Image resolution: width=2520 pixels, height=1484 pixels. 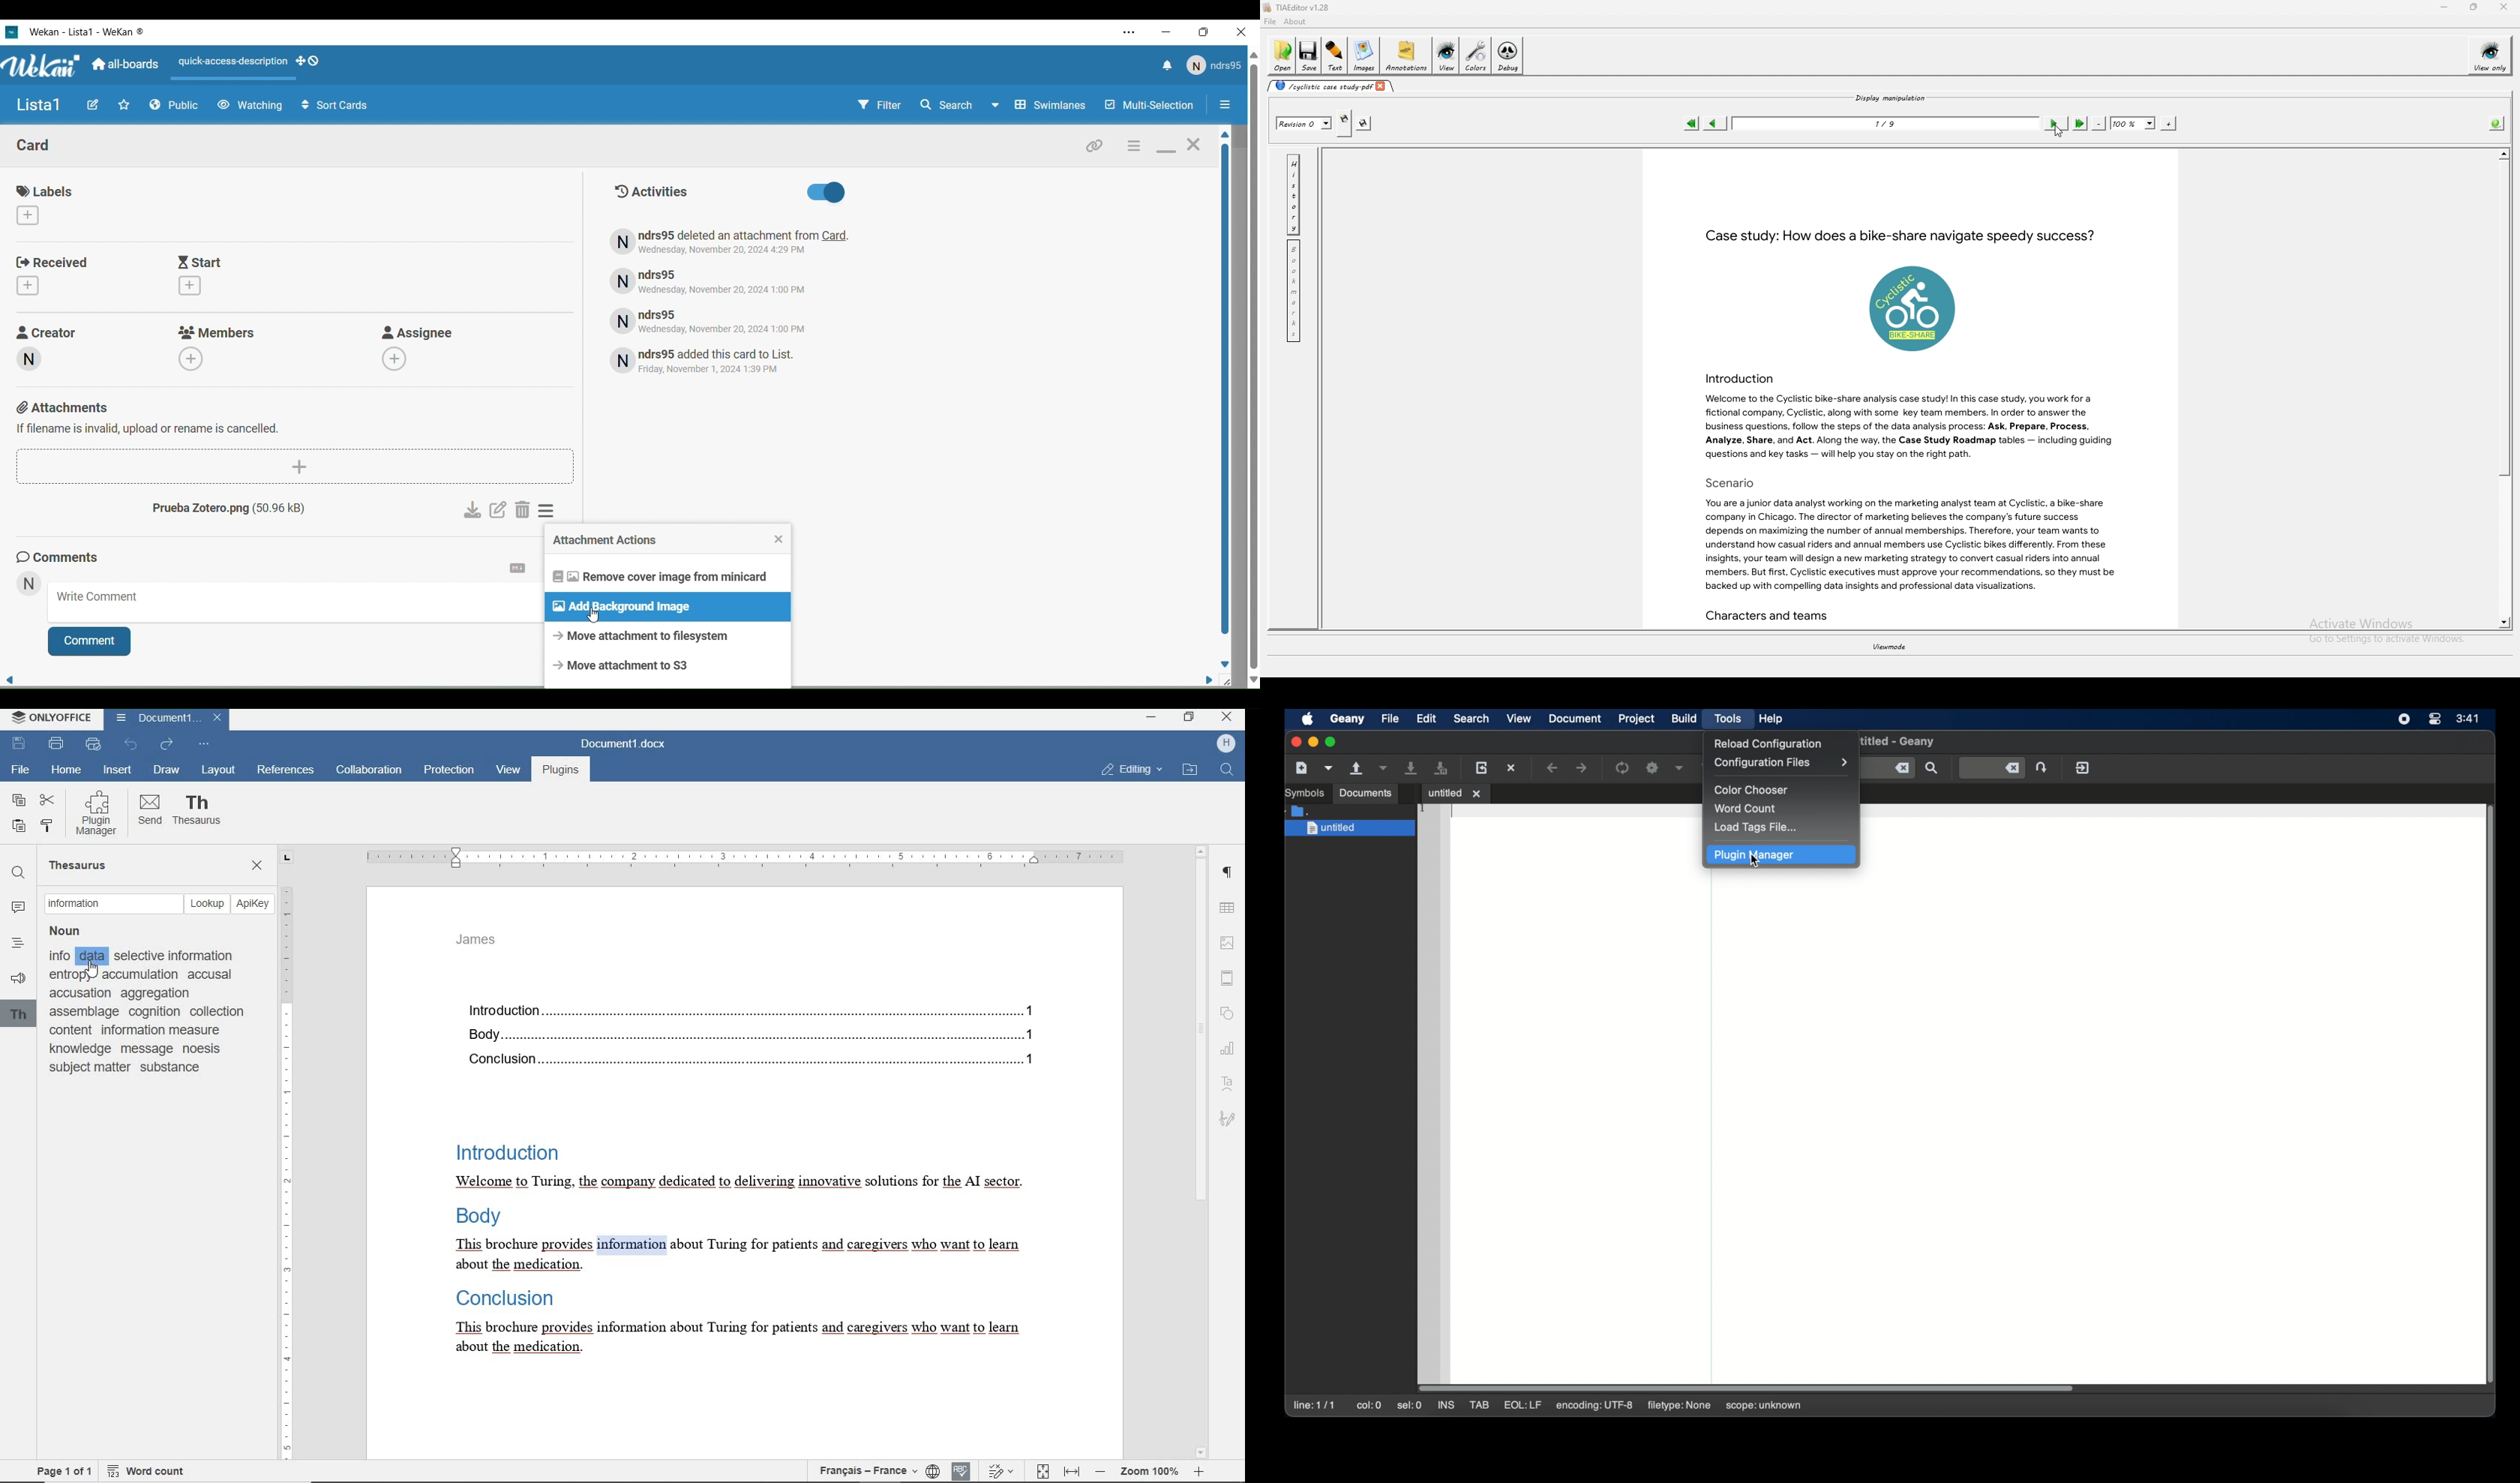 What do you see at coordinates (126, 64) in the screenshot?
I see `All Boards` at bounding box center [126, 64].